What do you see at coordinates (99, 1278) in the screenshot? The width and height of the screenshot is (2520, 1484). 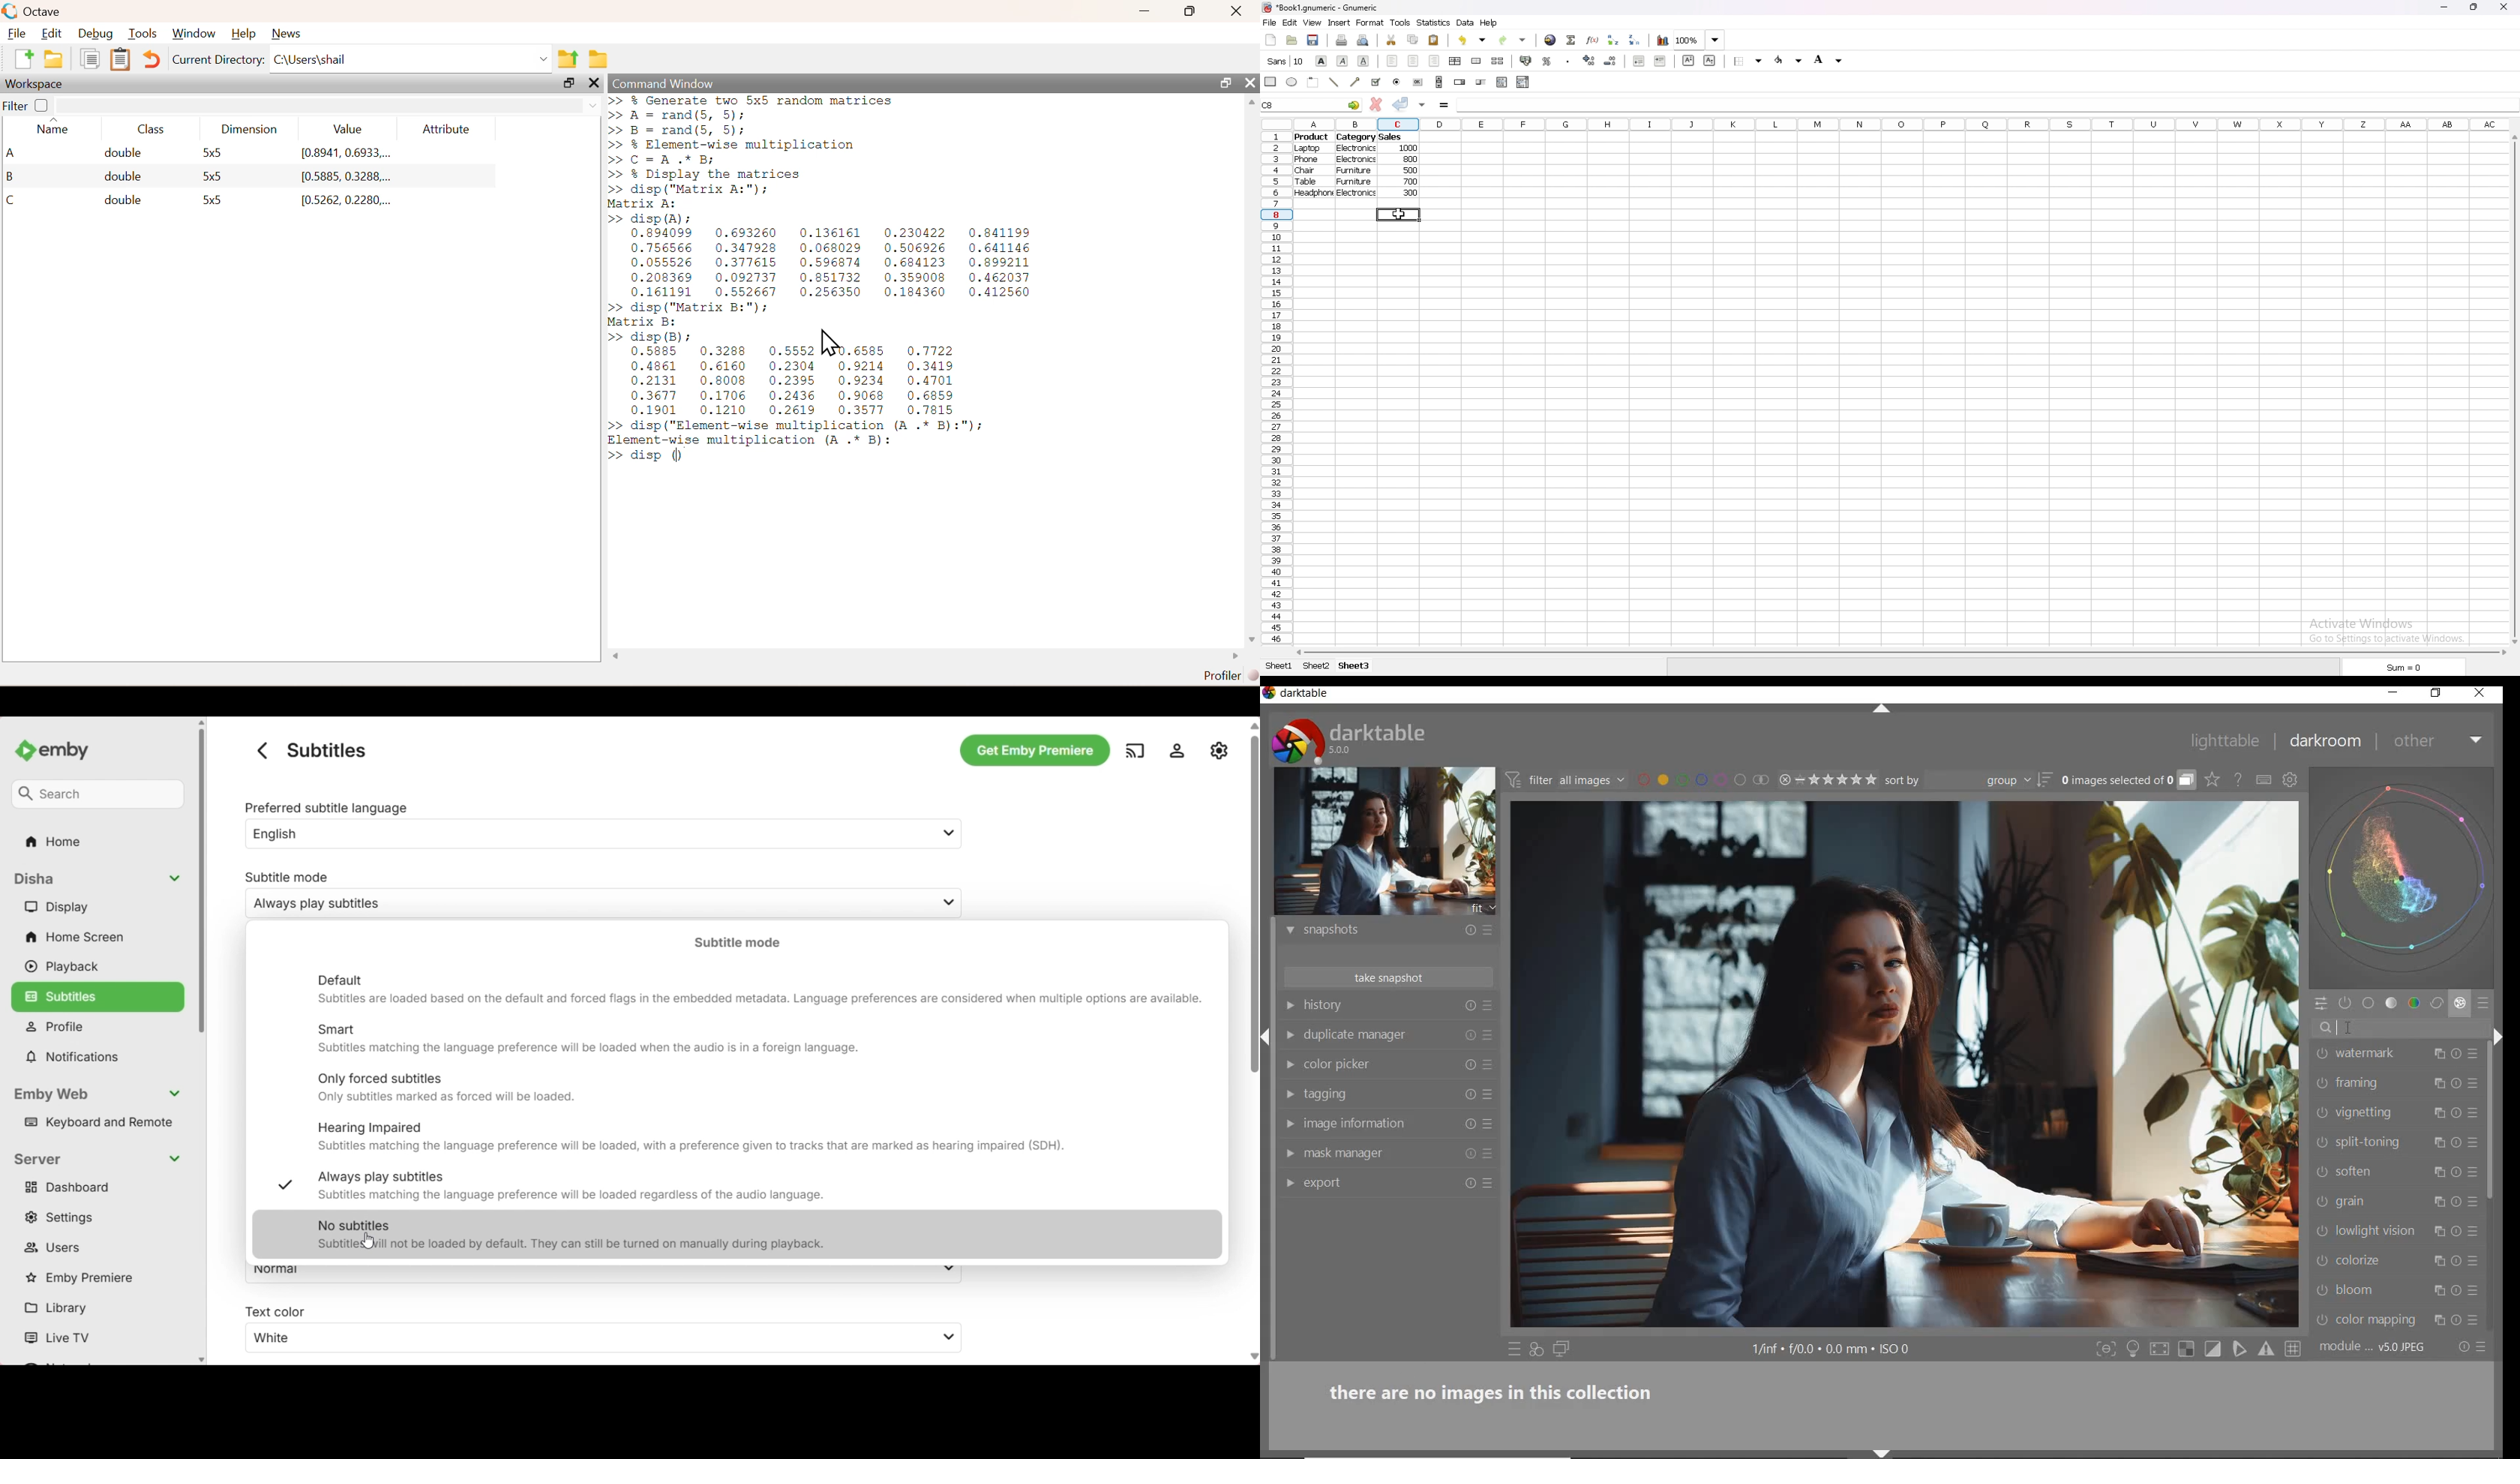 I see `Emby premiere` at bounding box center [99, 1278].